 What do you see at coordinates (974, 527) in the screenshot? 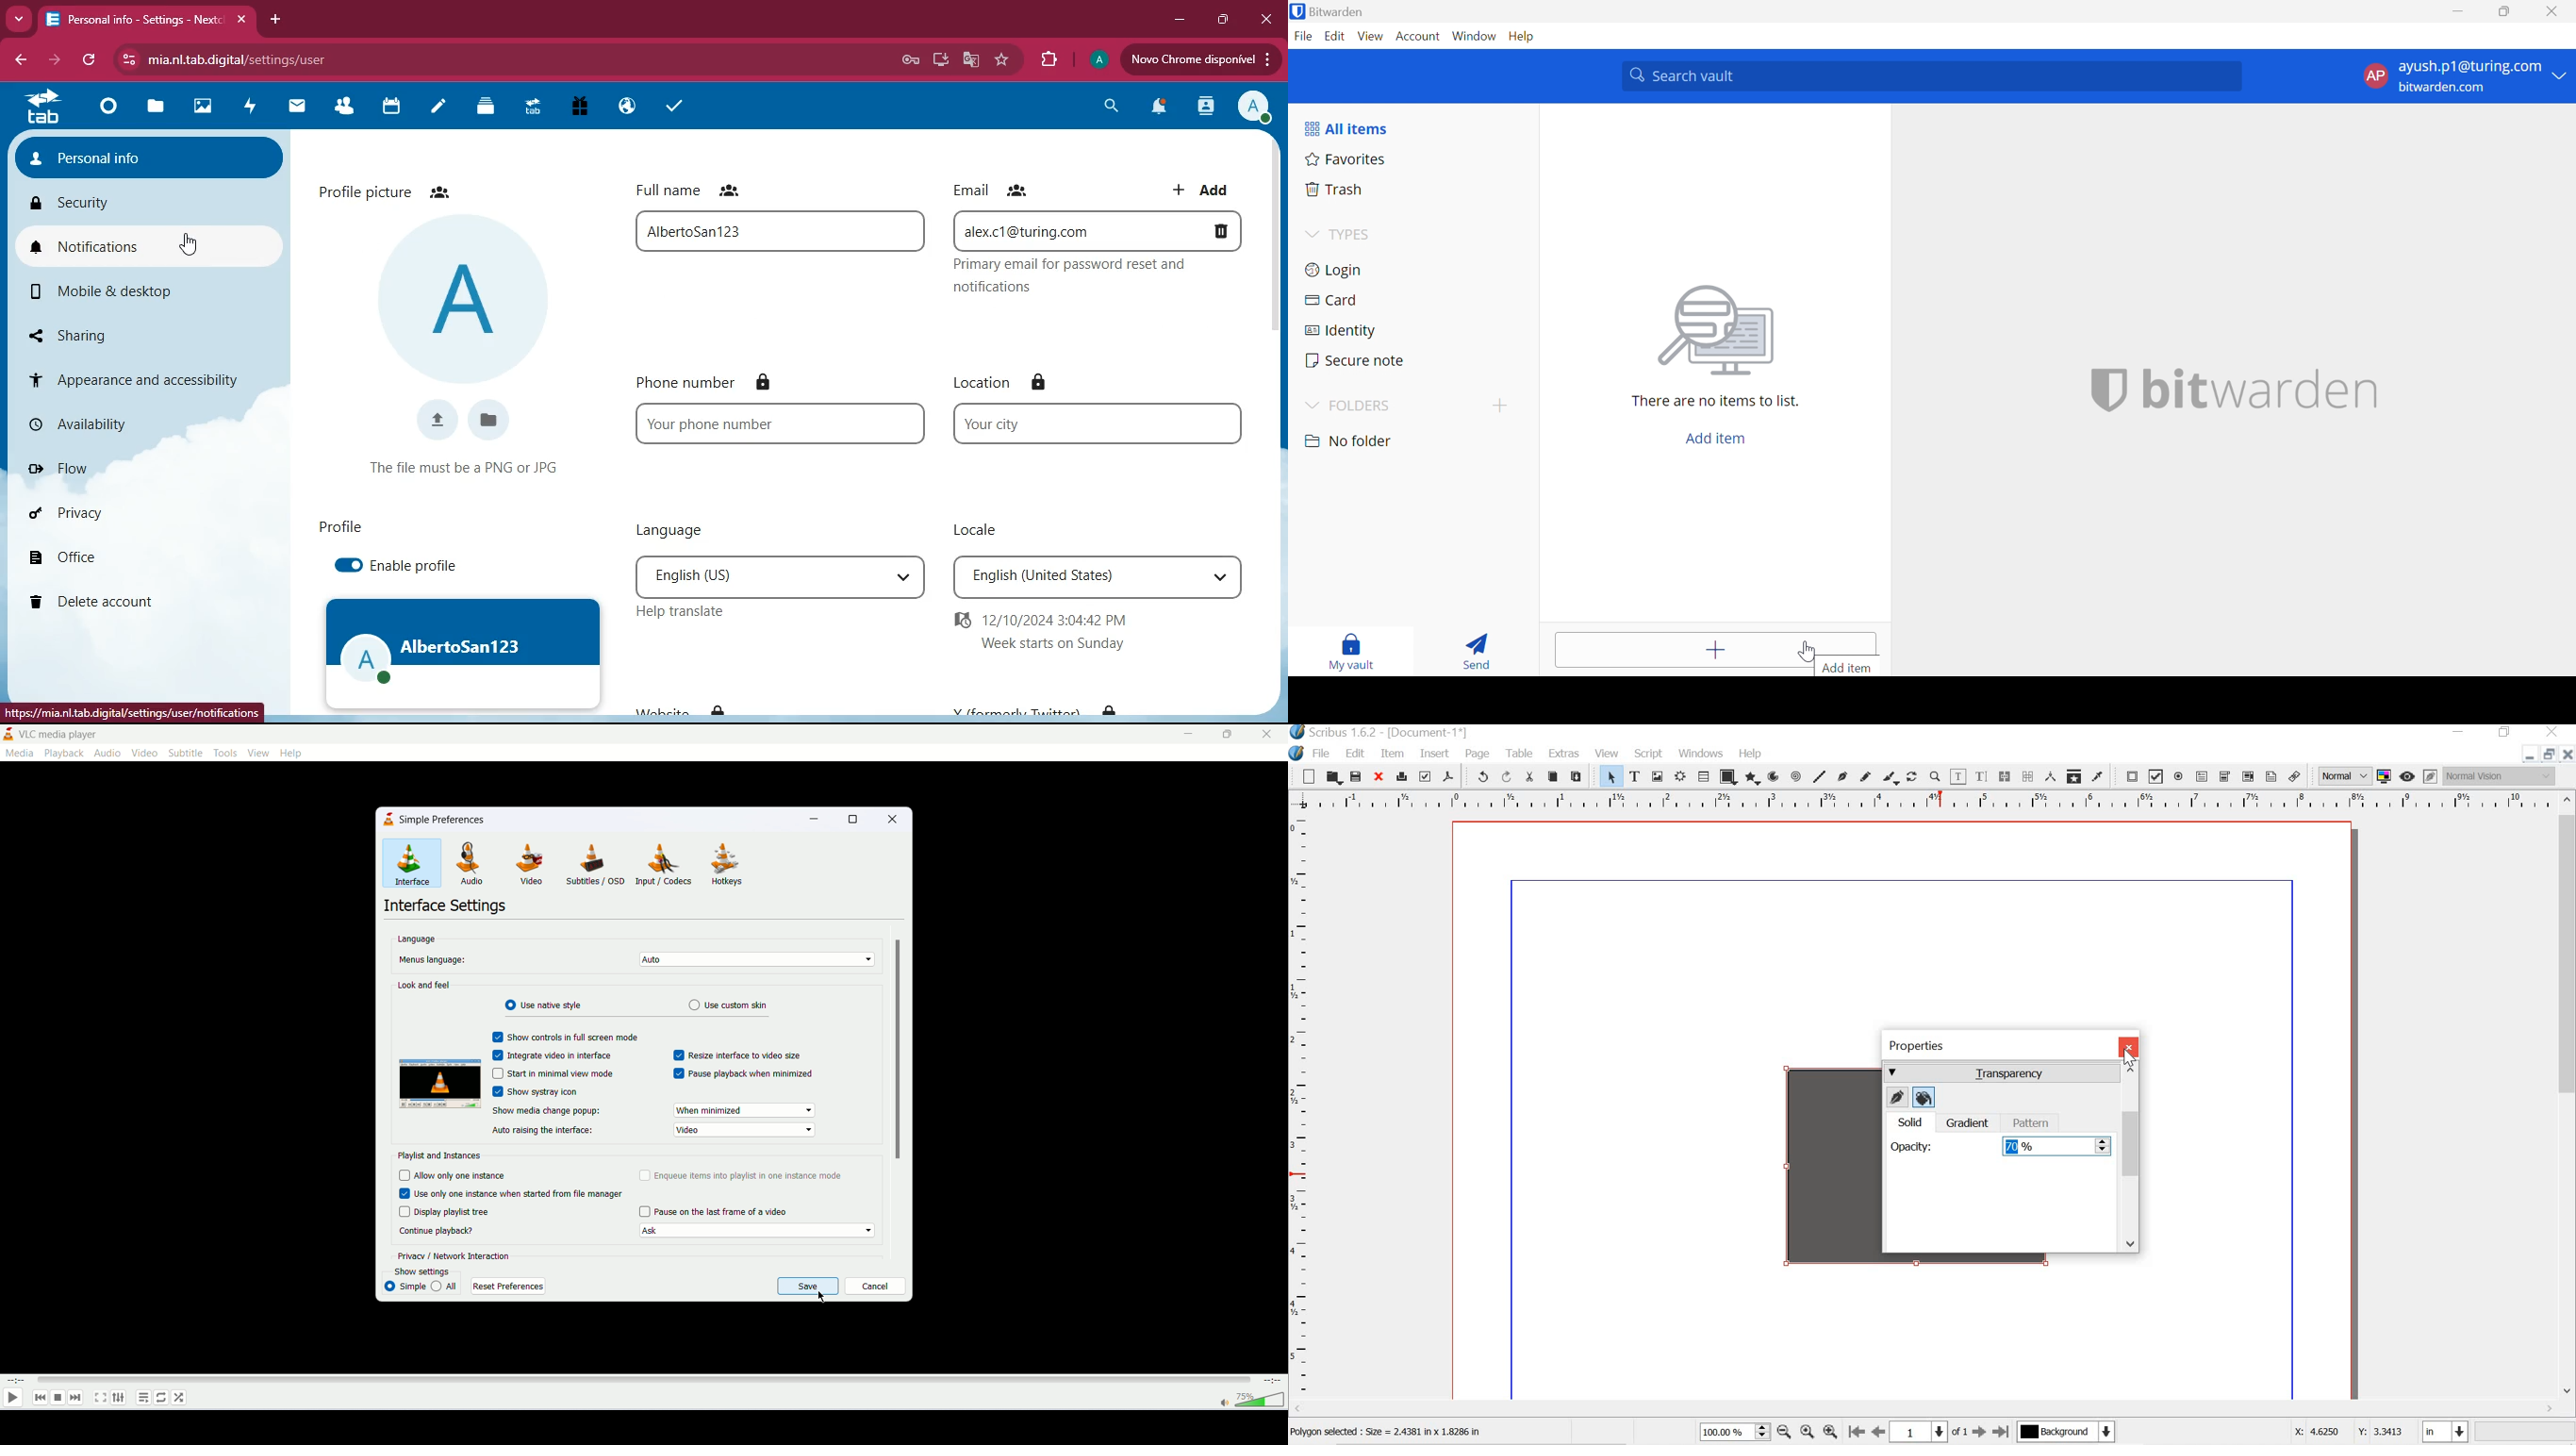
I see `locale` at bounding box center [974, 527].